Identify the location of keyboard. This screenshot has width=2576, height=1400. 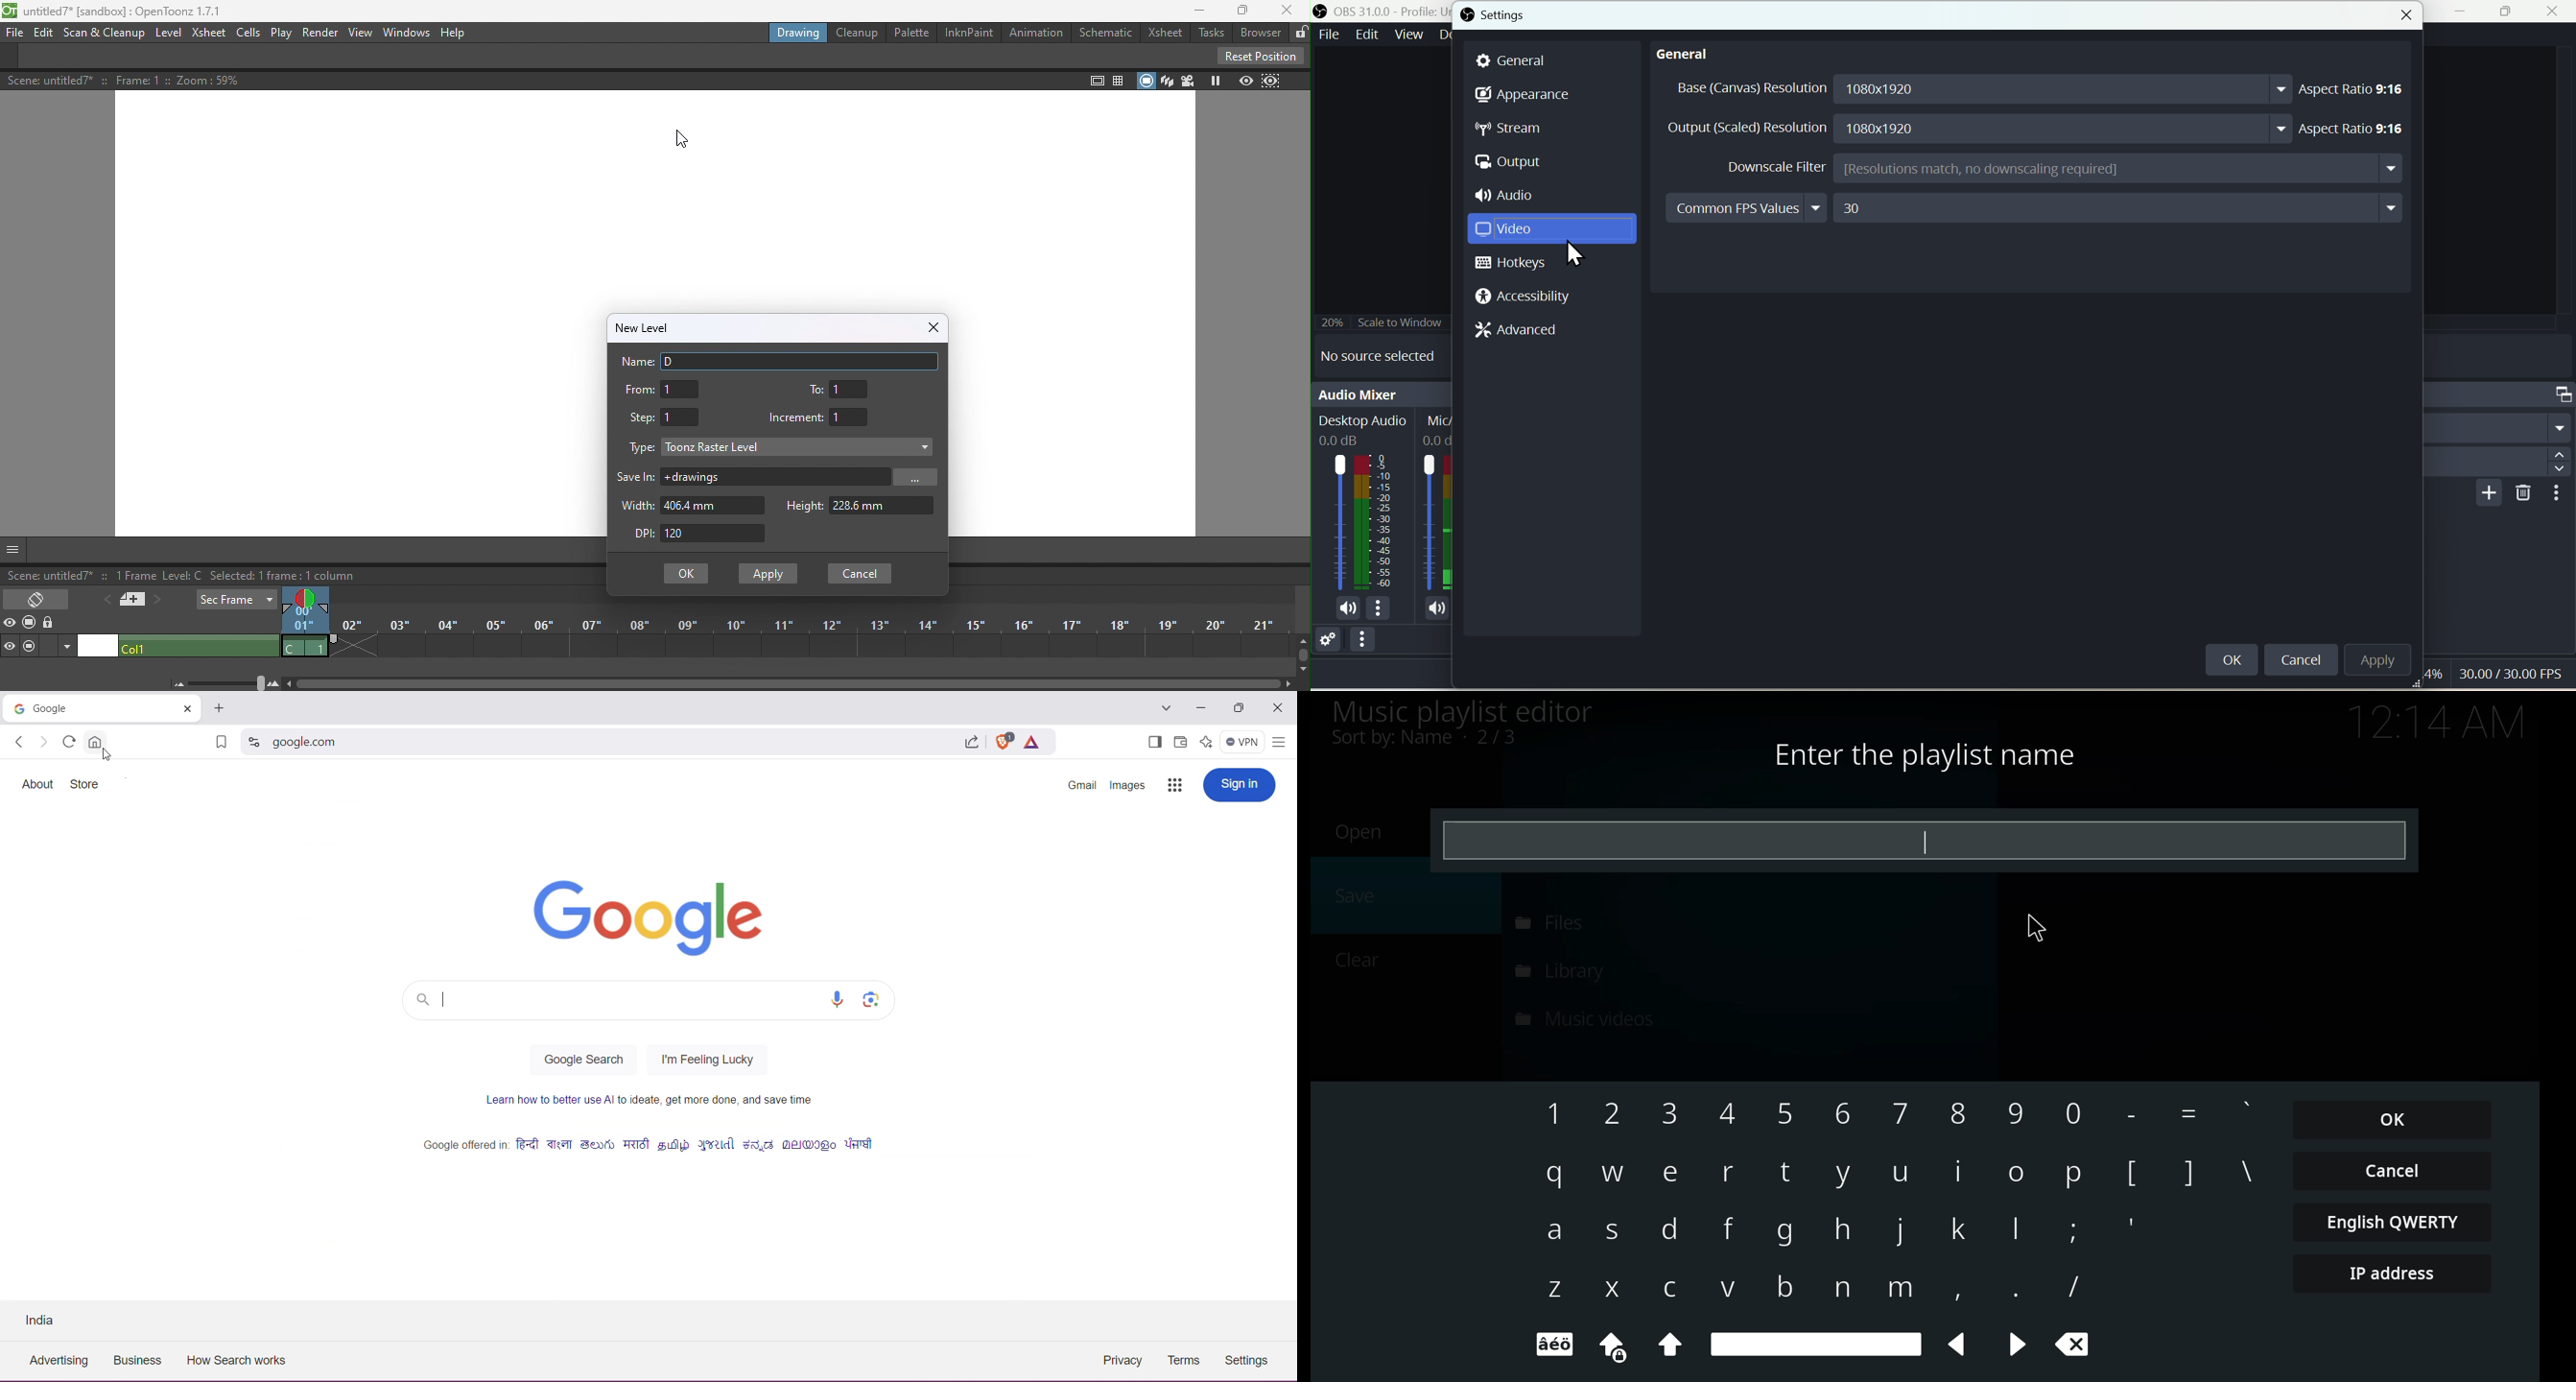
(1896, 1226).